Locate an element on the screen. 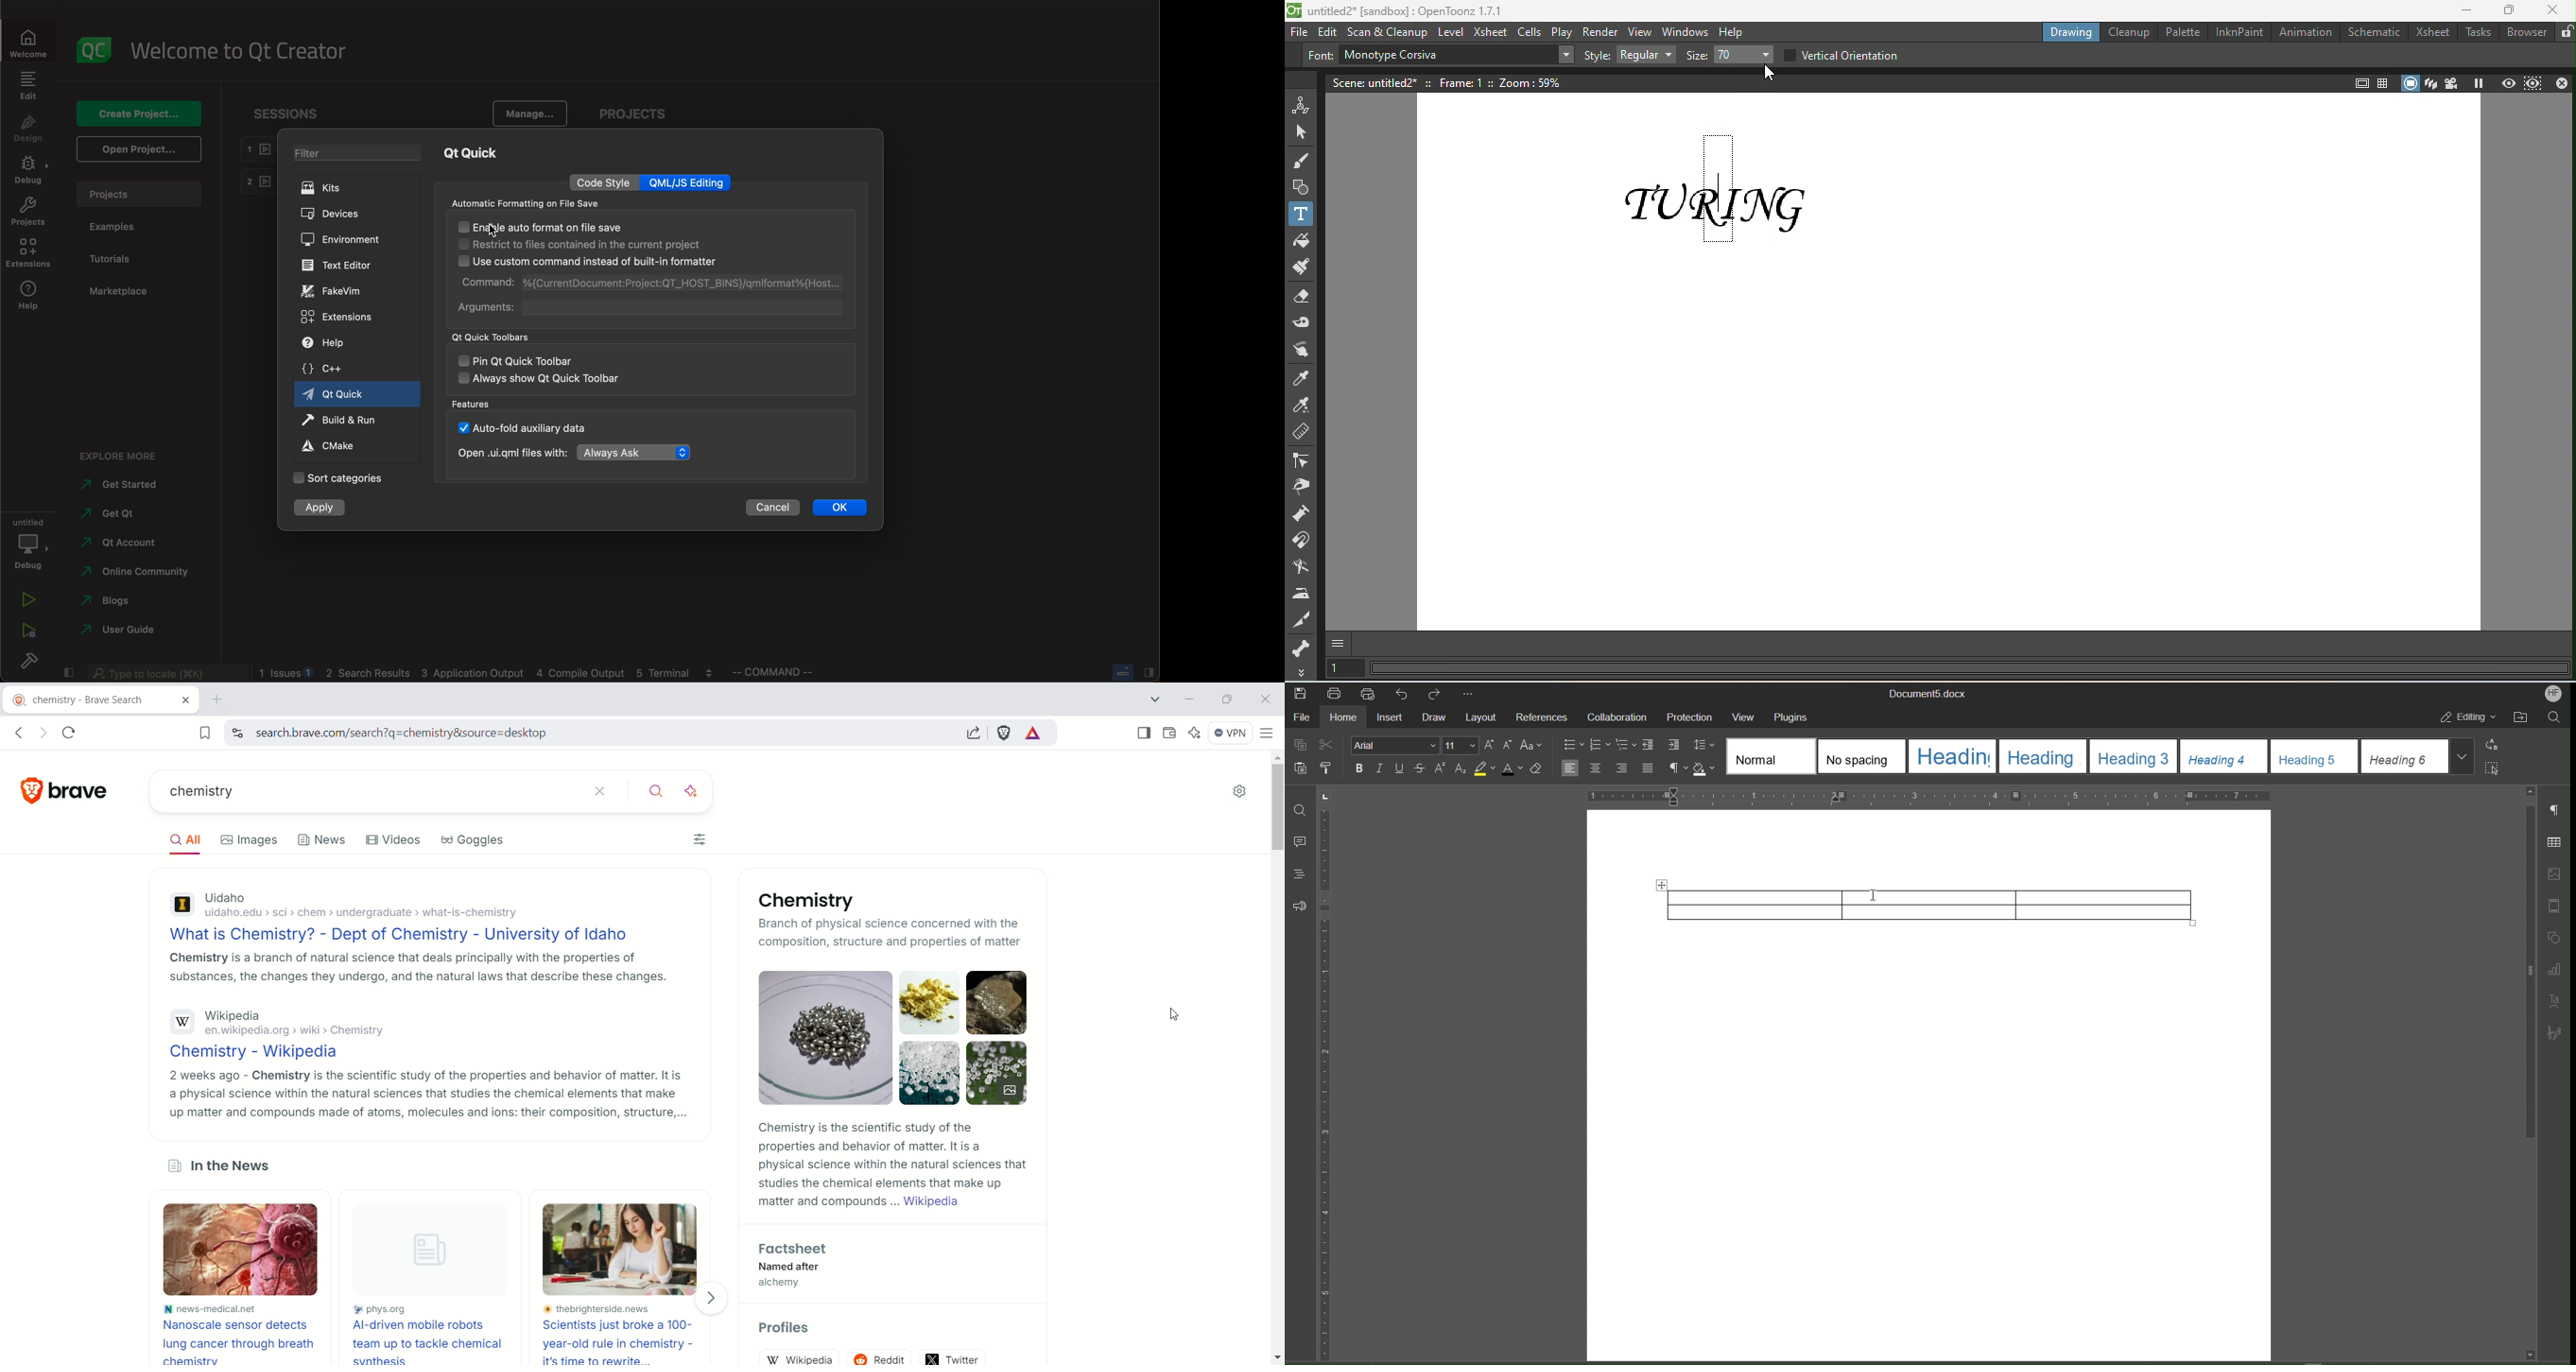  automatic formatting is located at coordinates (524, 201).